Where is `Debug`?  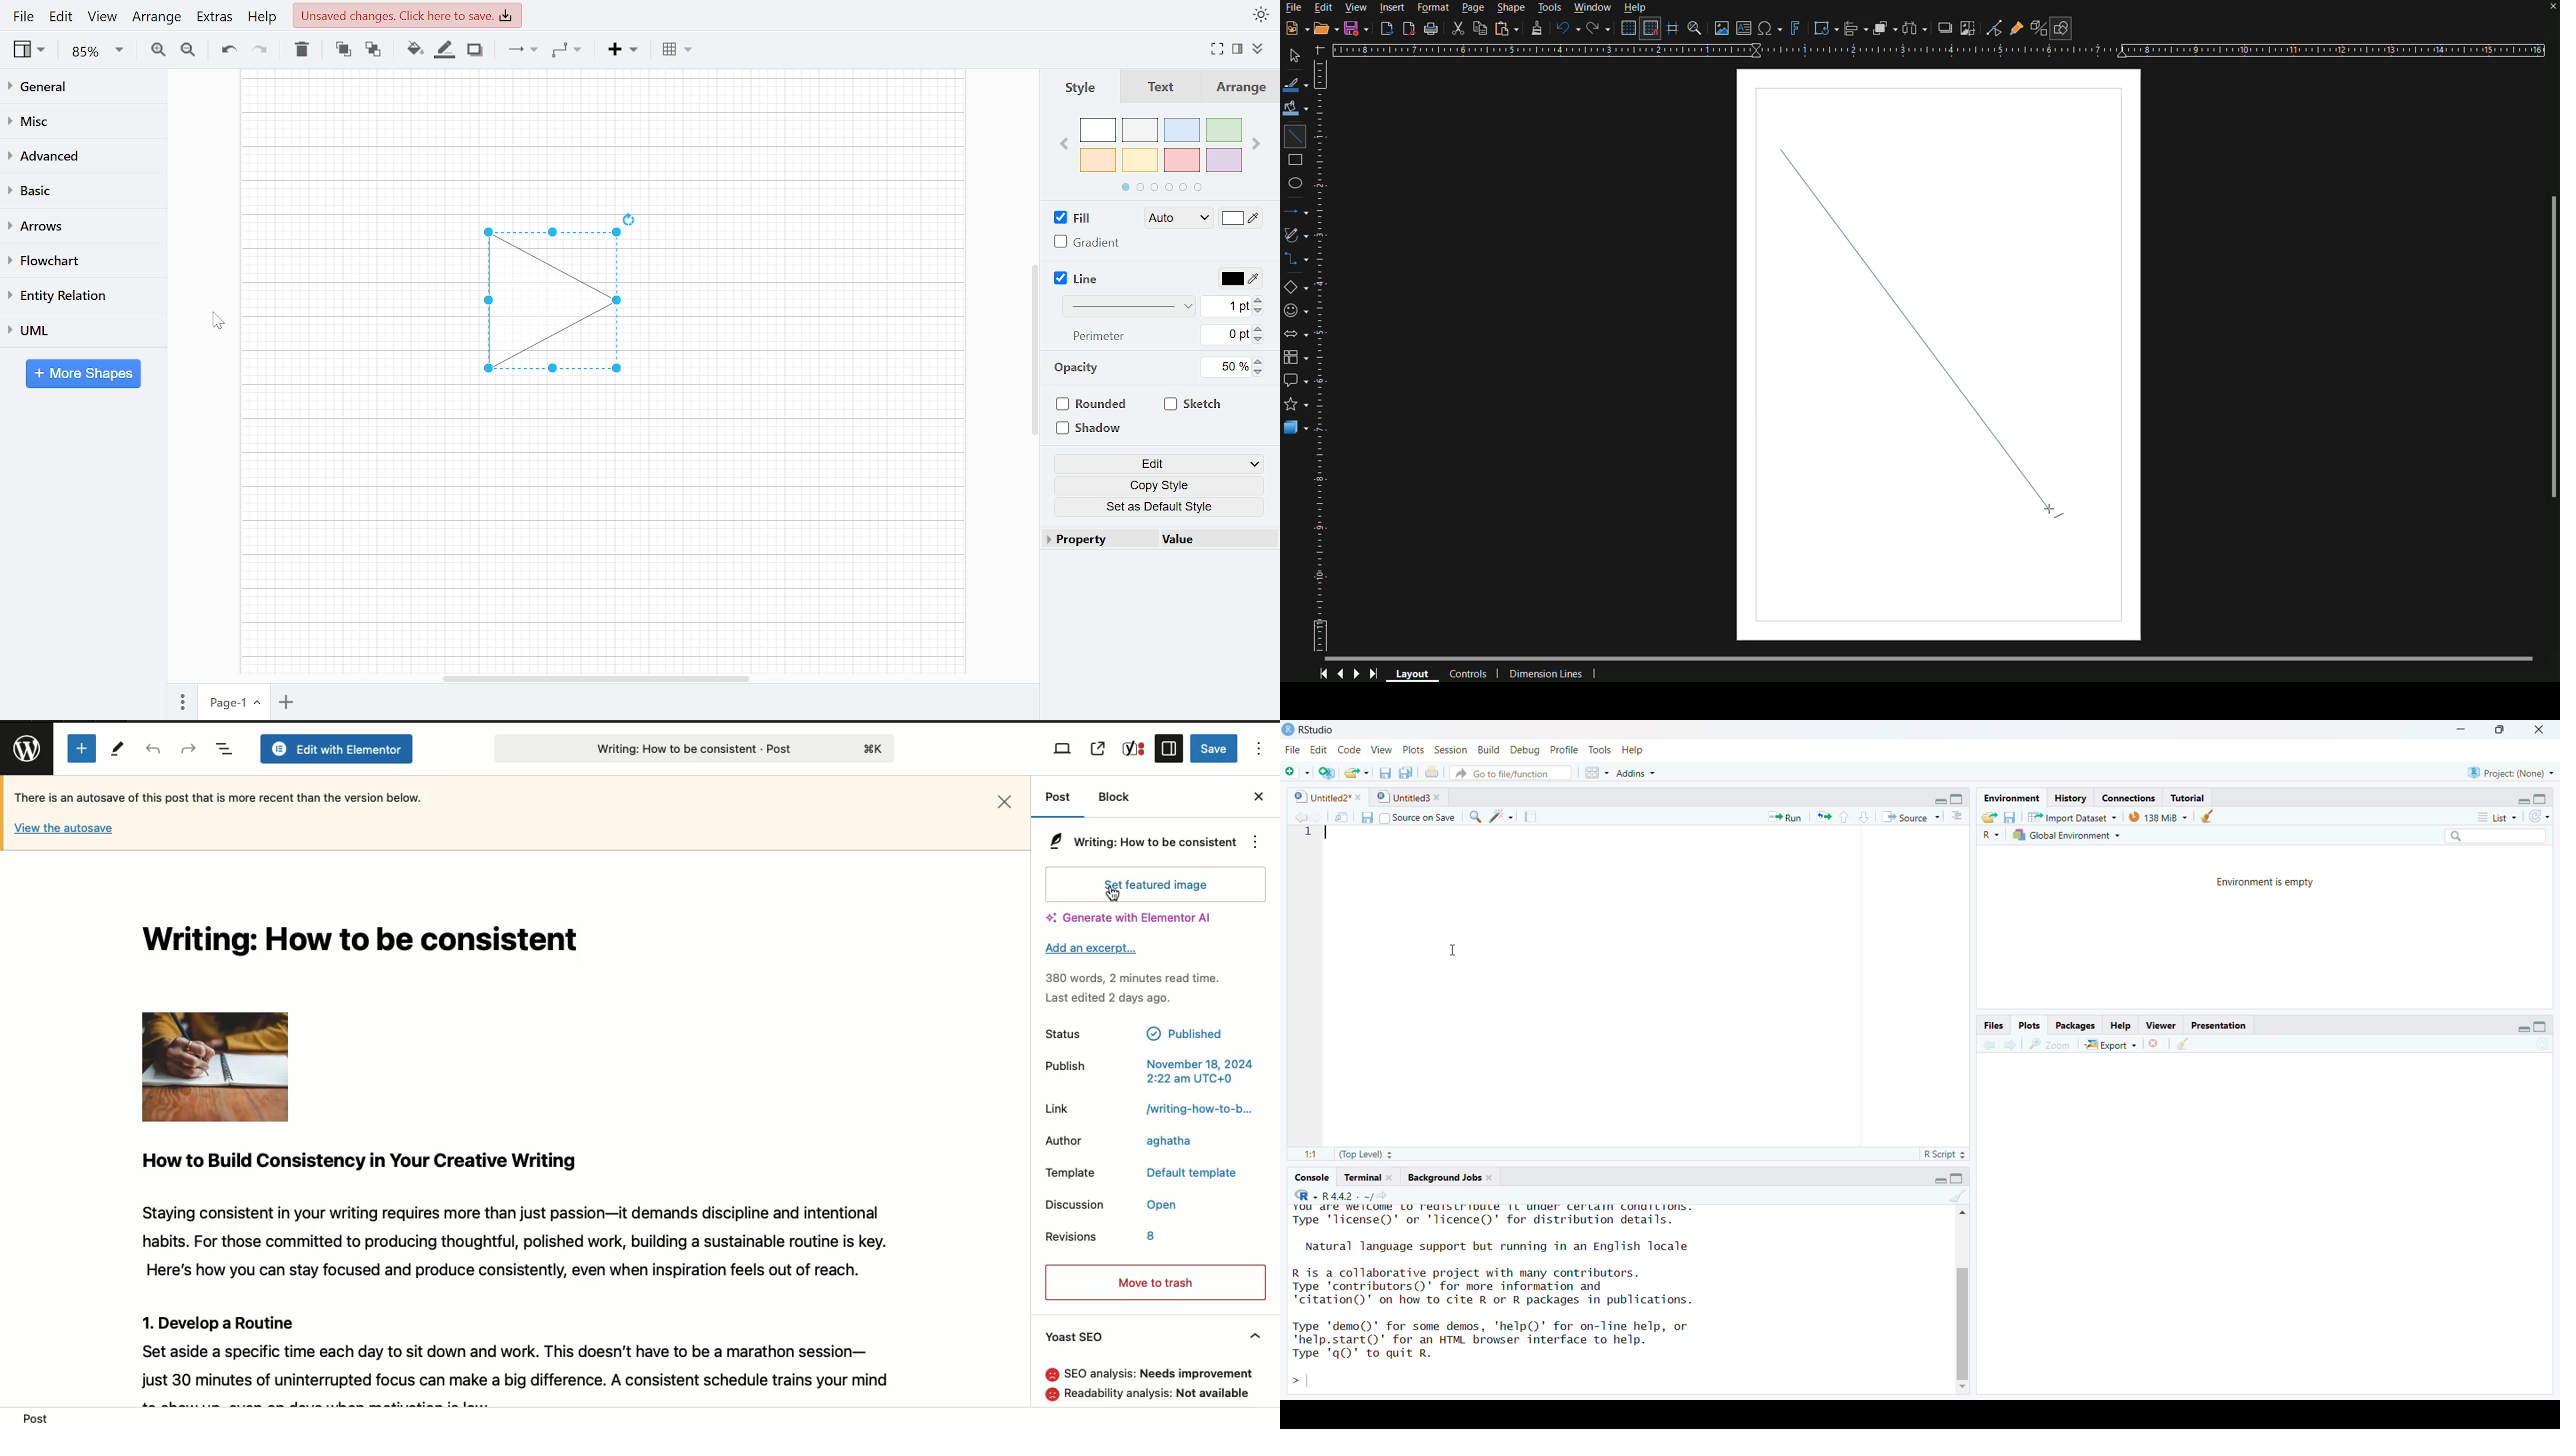
Debug is located at coordinates (1526, 750).